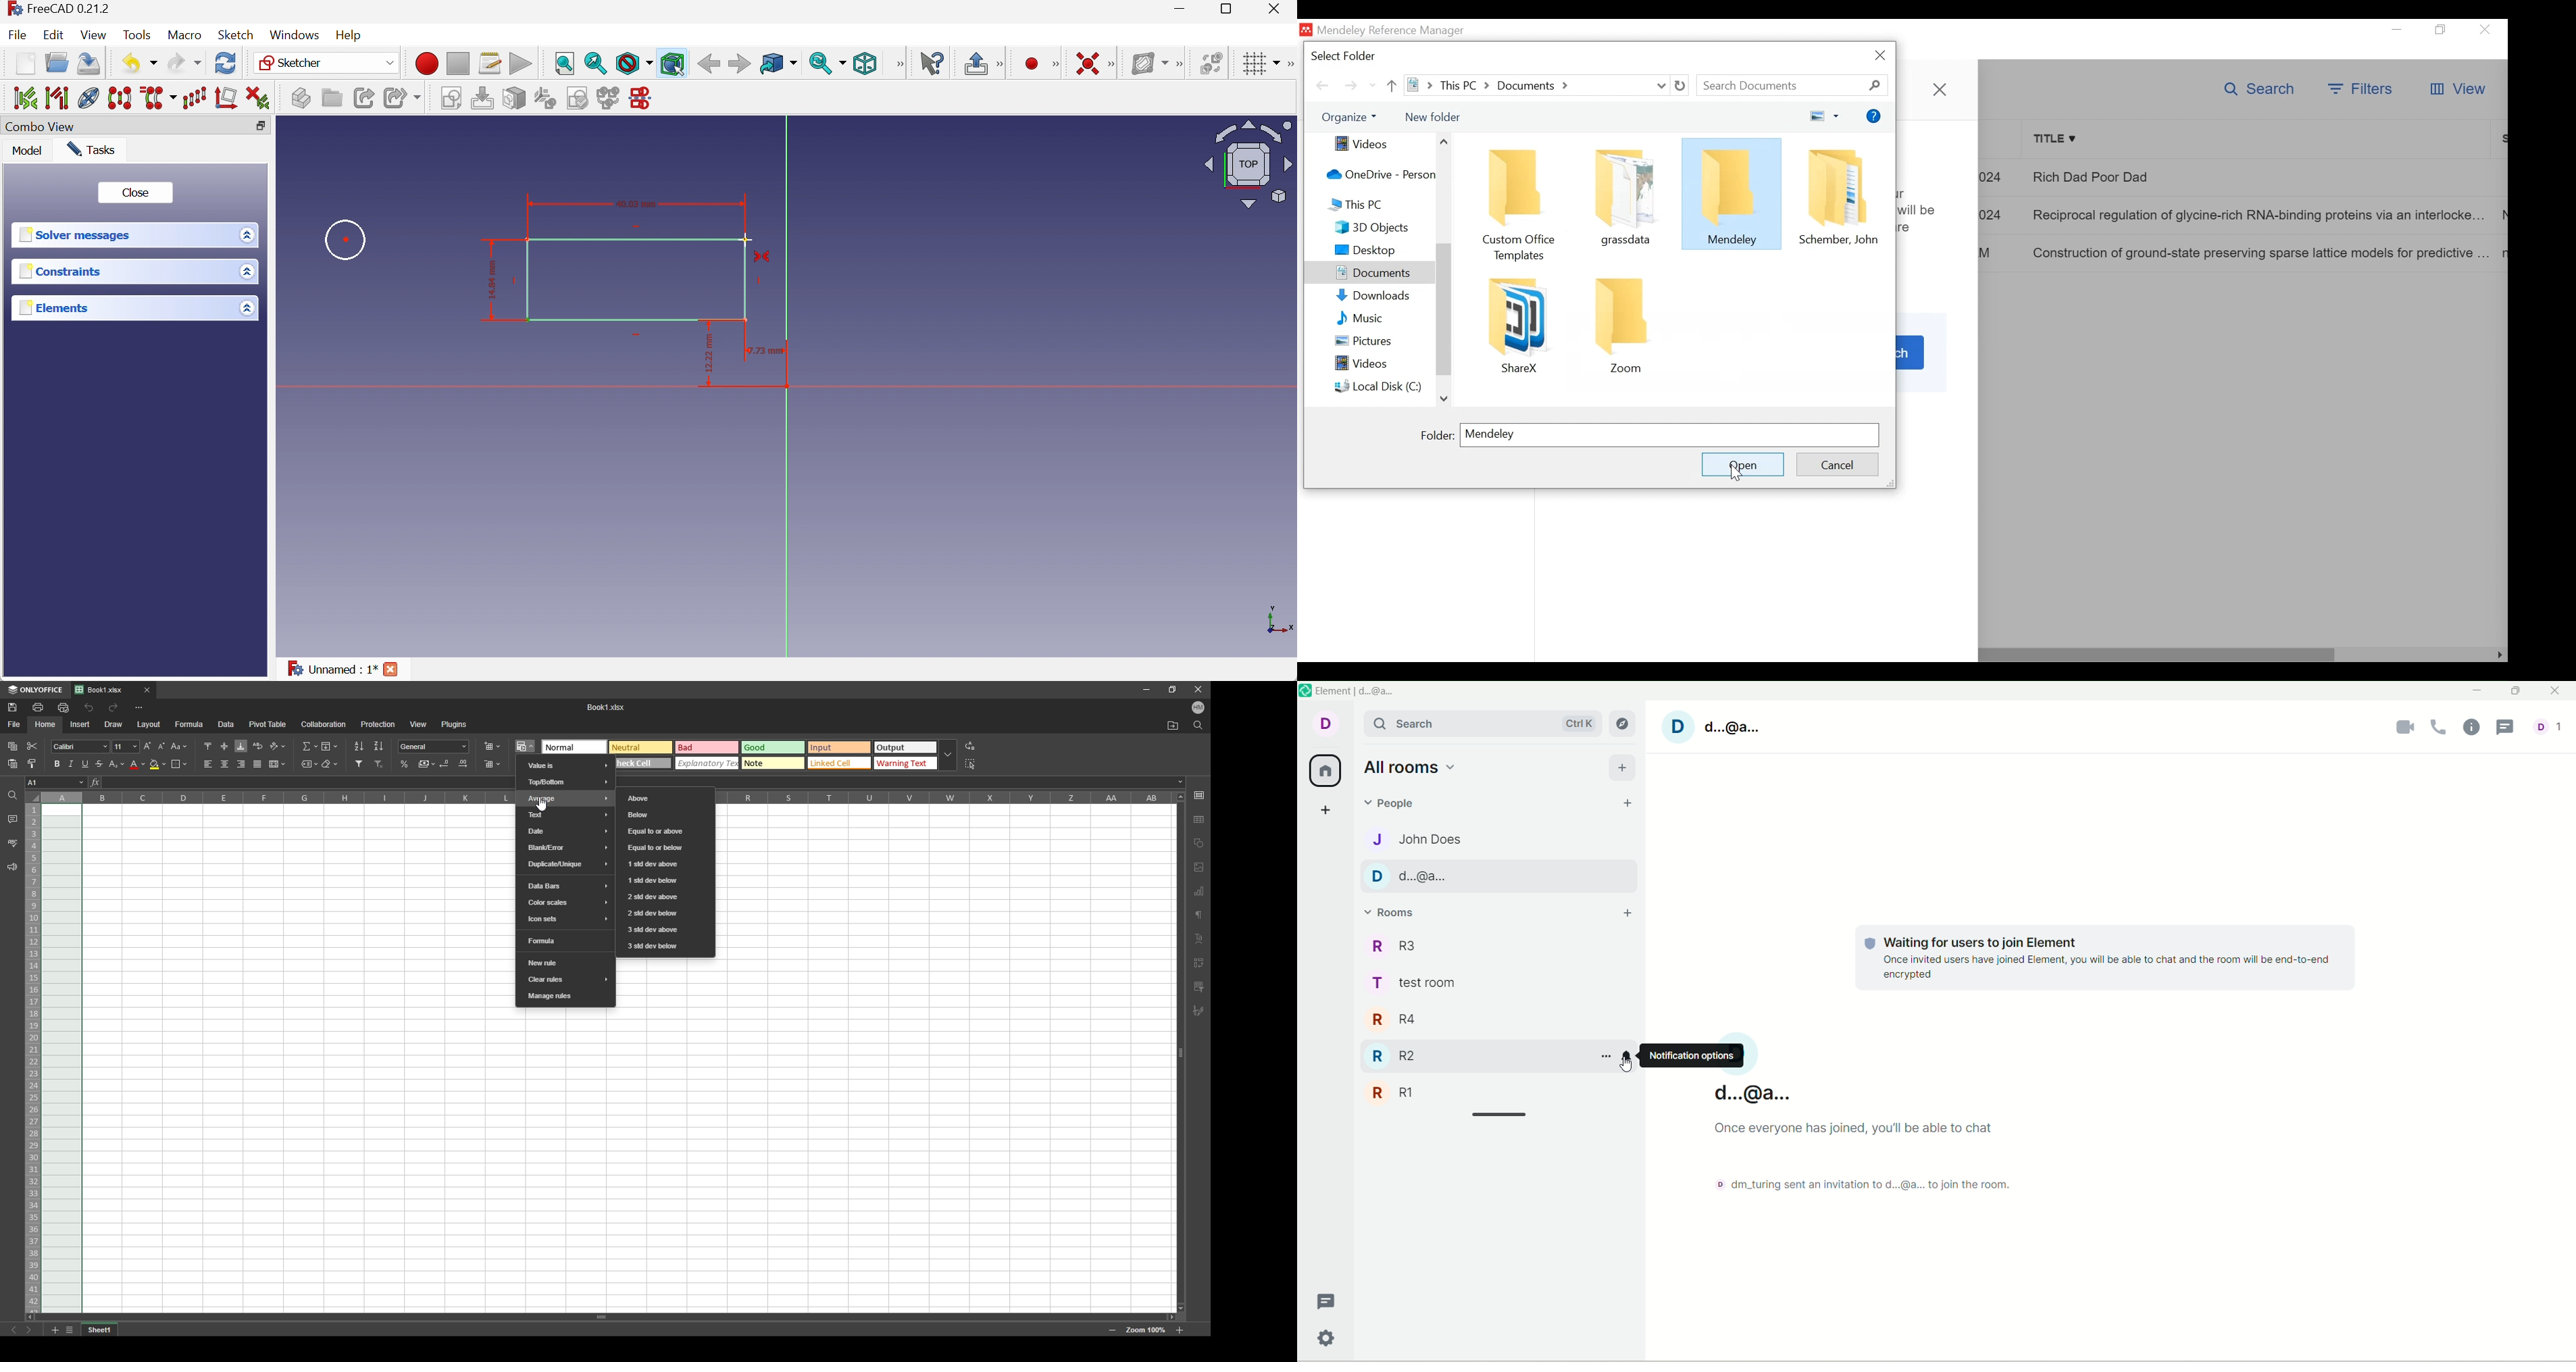 The height and width of the screenshot is (1372, 2576). Describe the element at coordinates (1736, 731) in the screenshot. I see `account` at that location.